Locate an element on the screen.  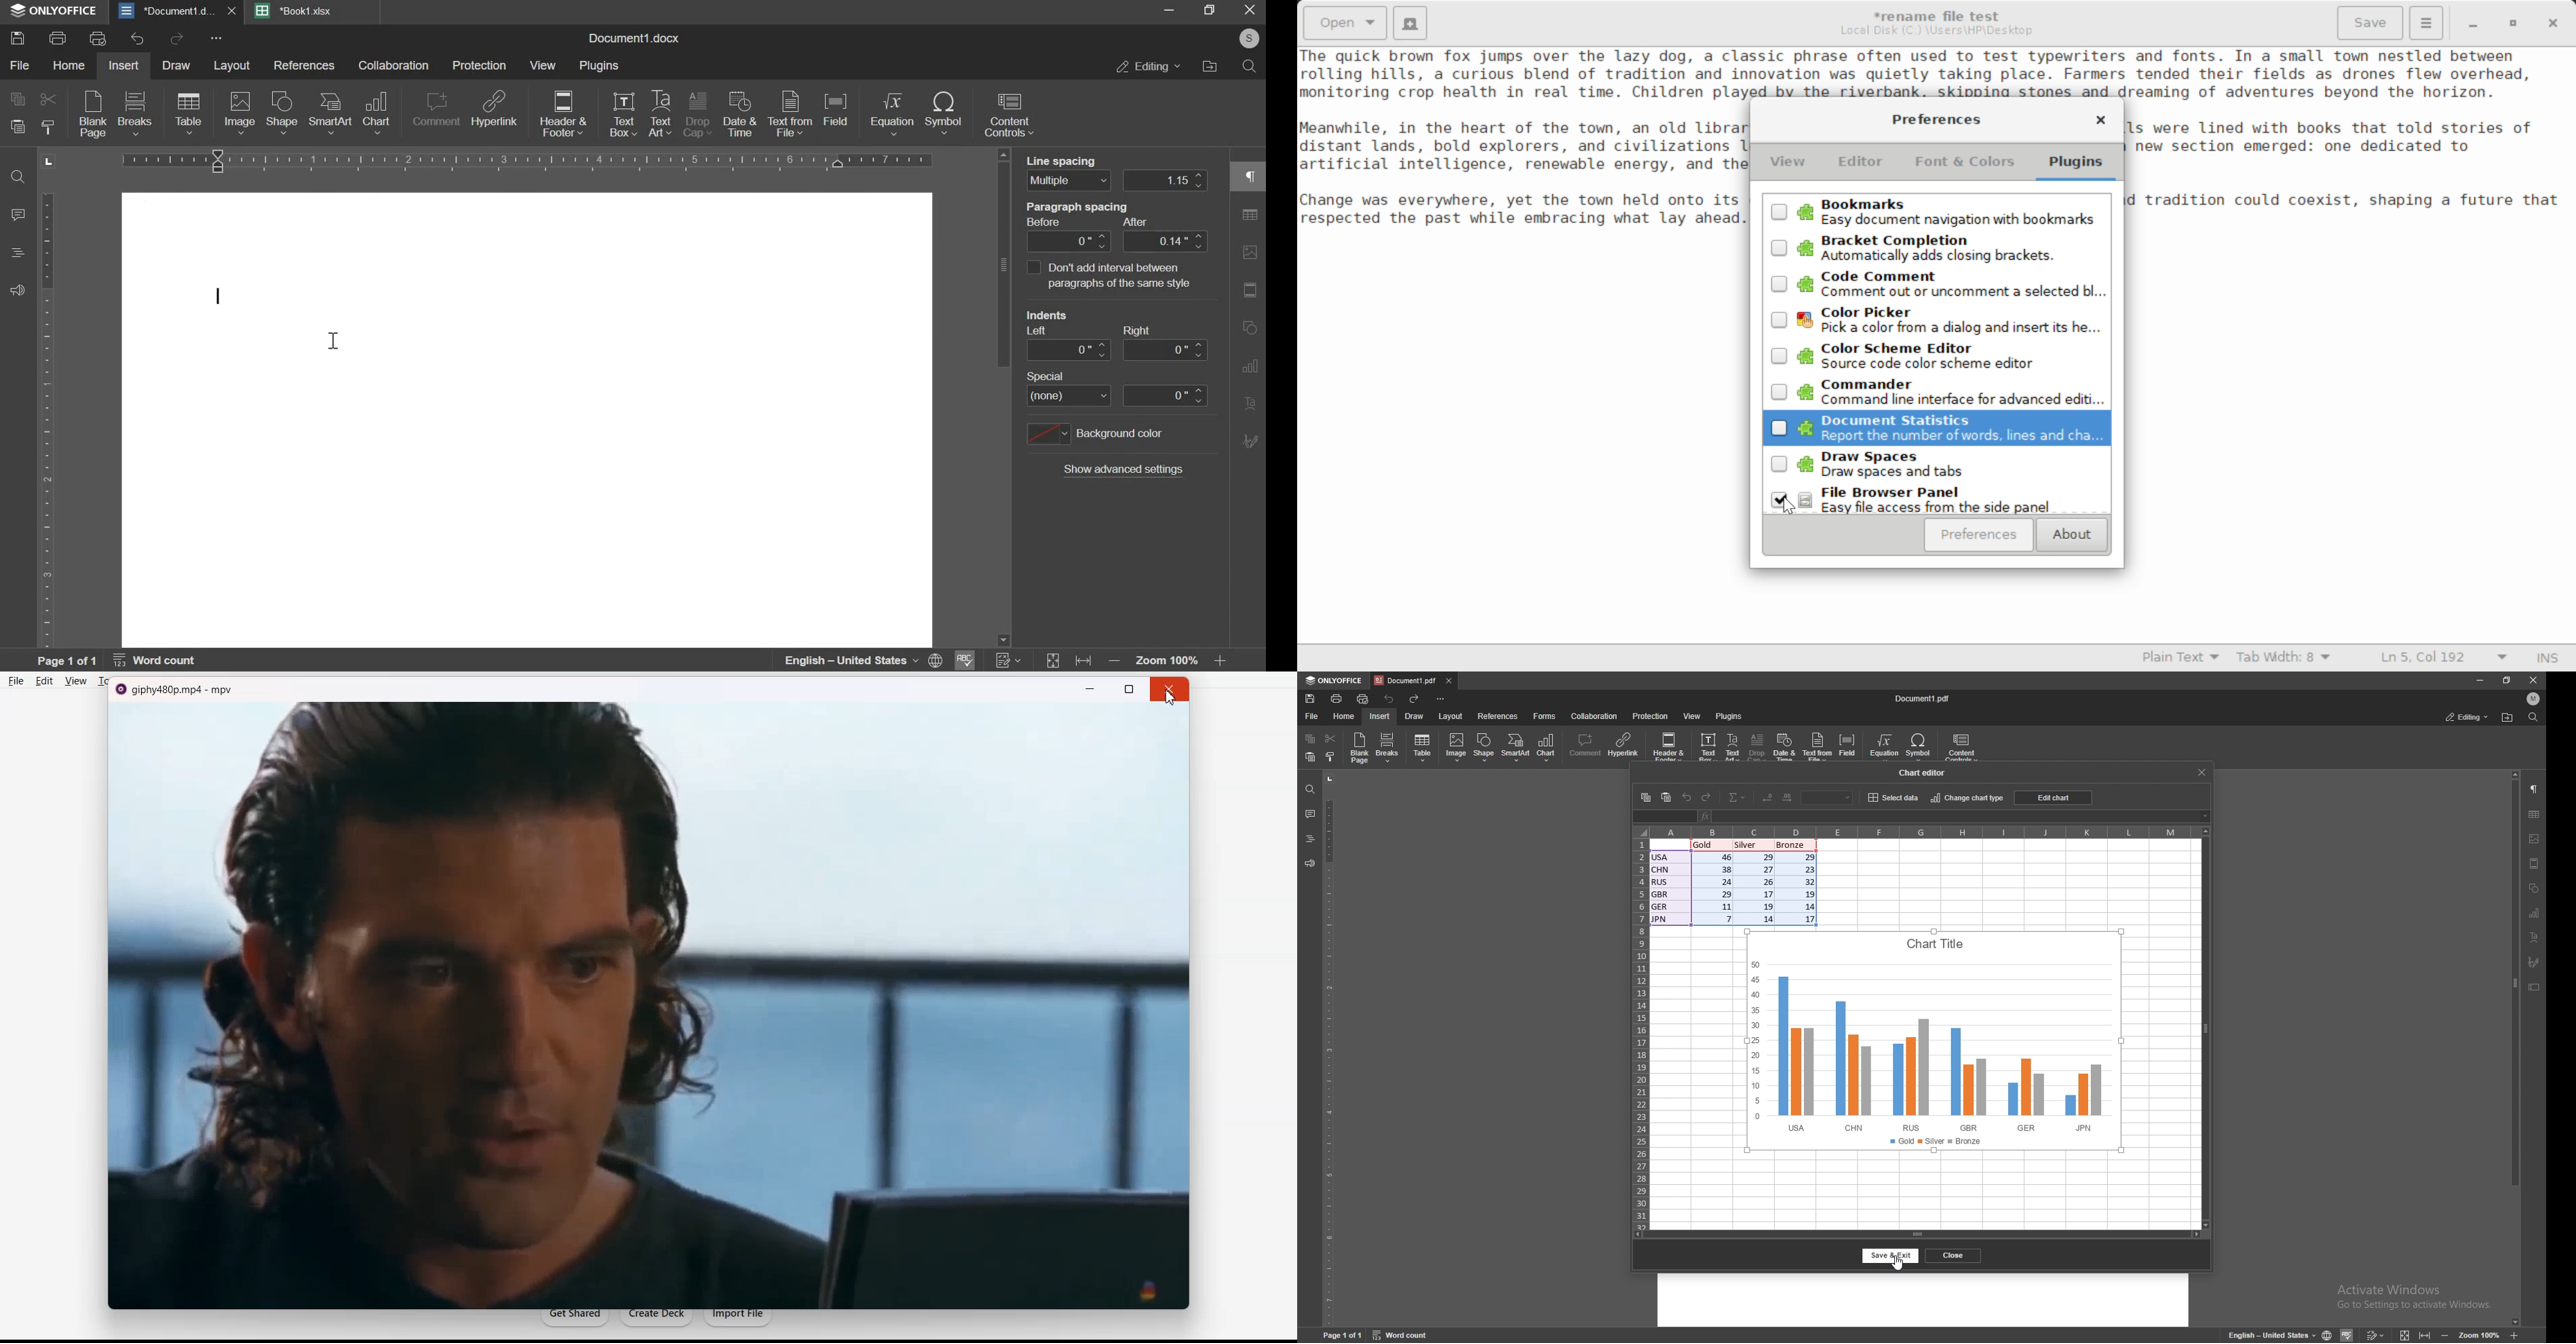
status is located at coordinates (2467, 716).